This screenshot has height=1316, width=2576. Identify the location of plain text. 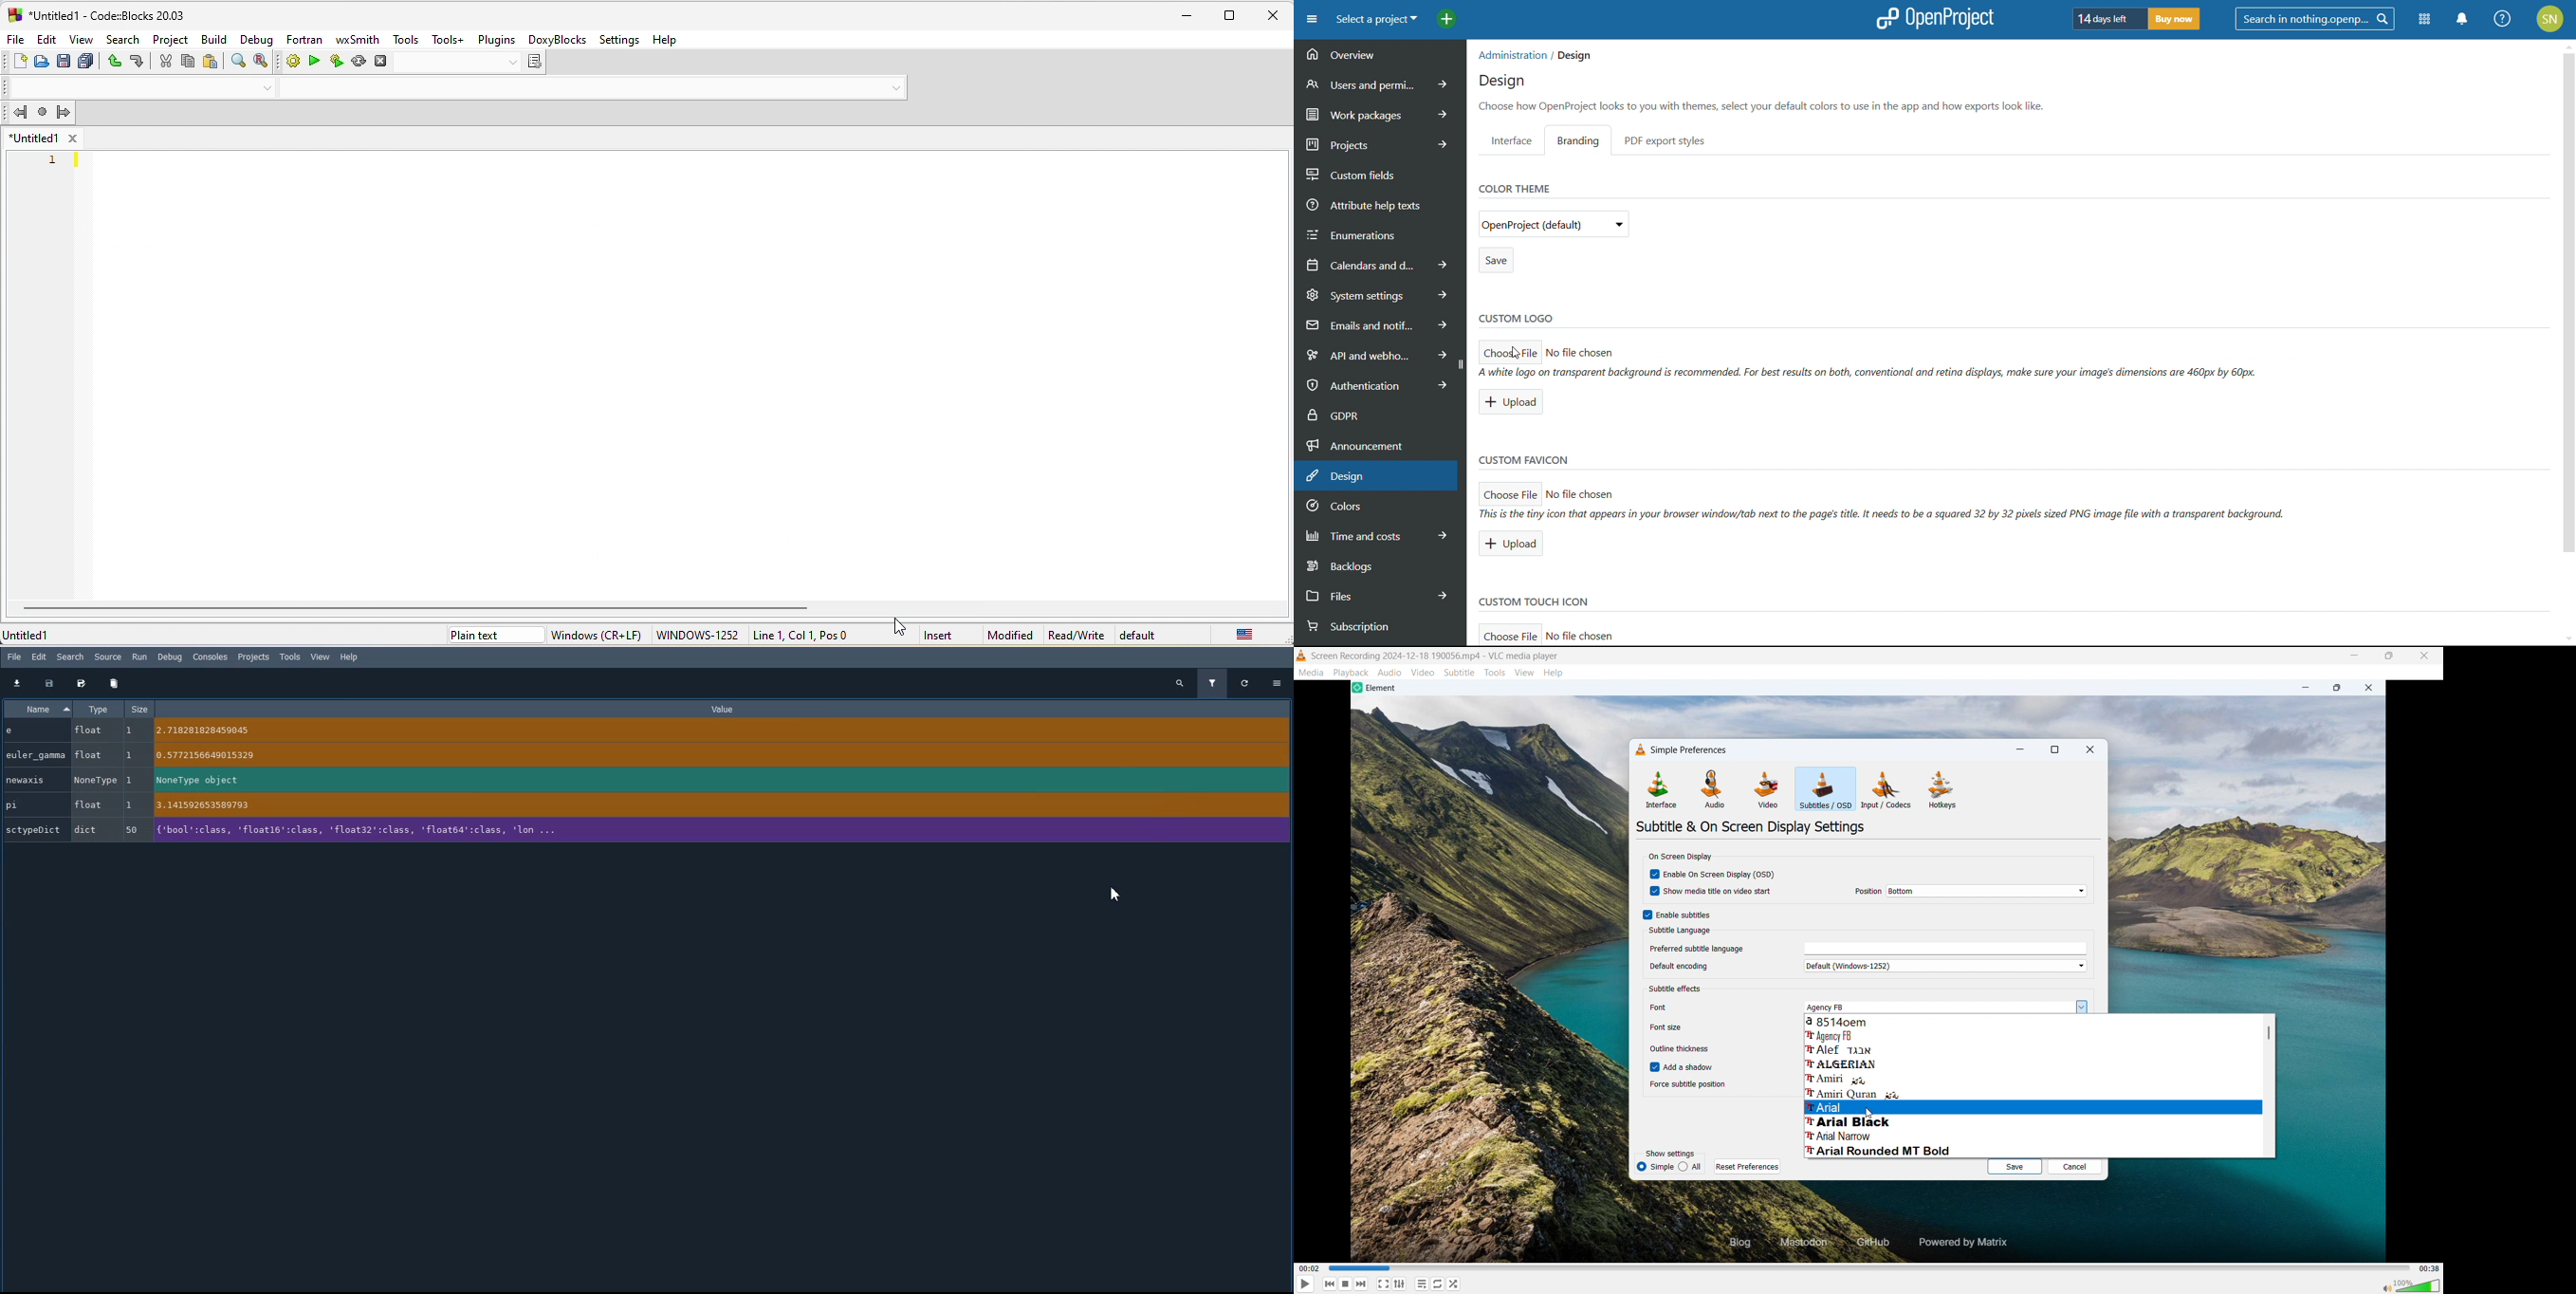
(496, 635).